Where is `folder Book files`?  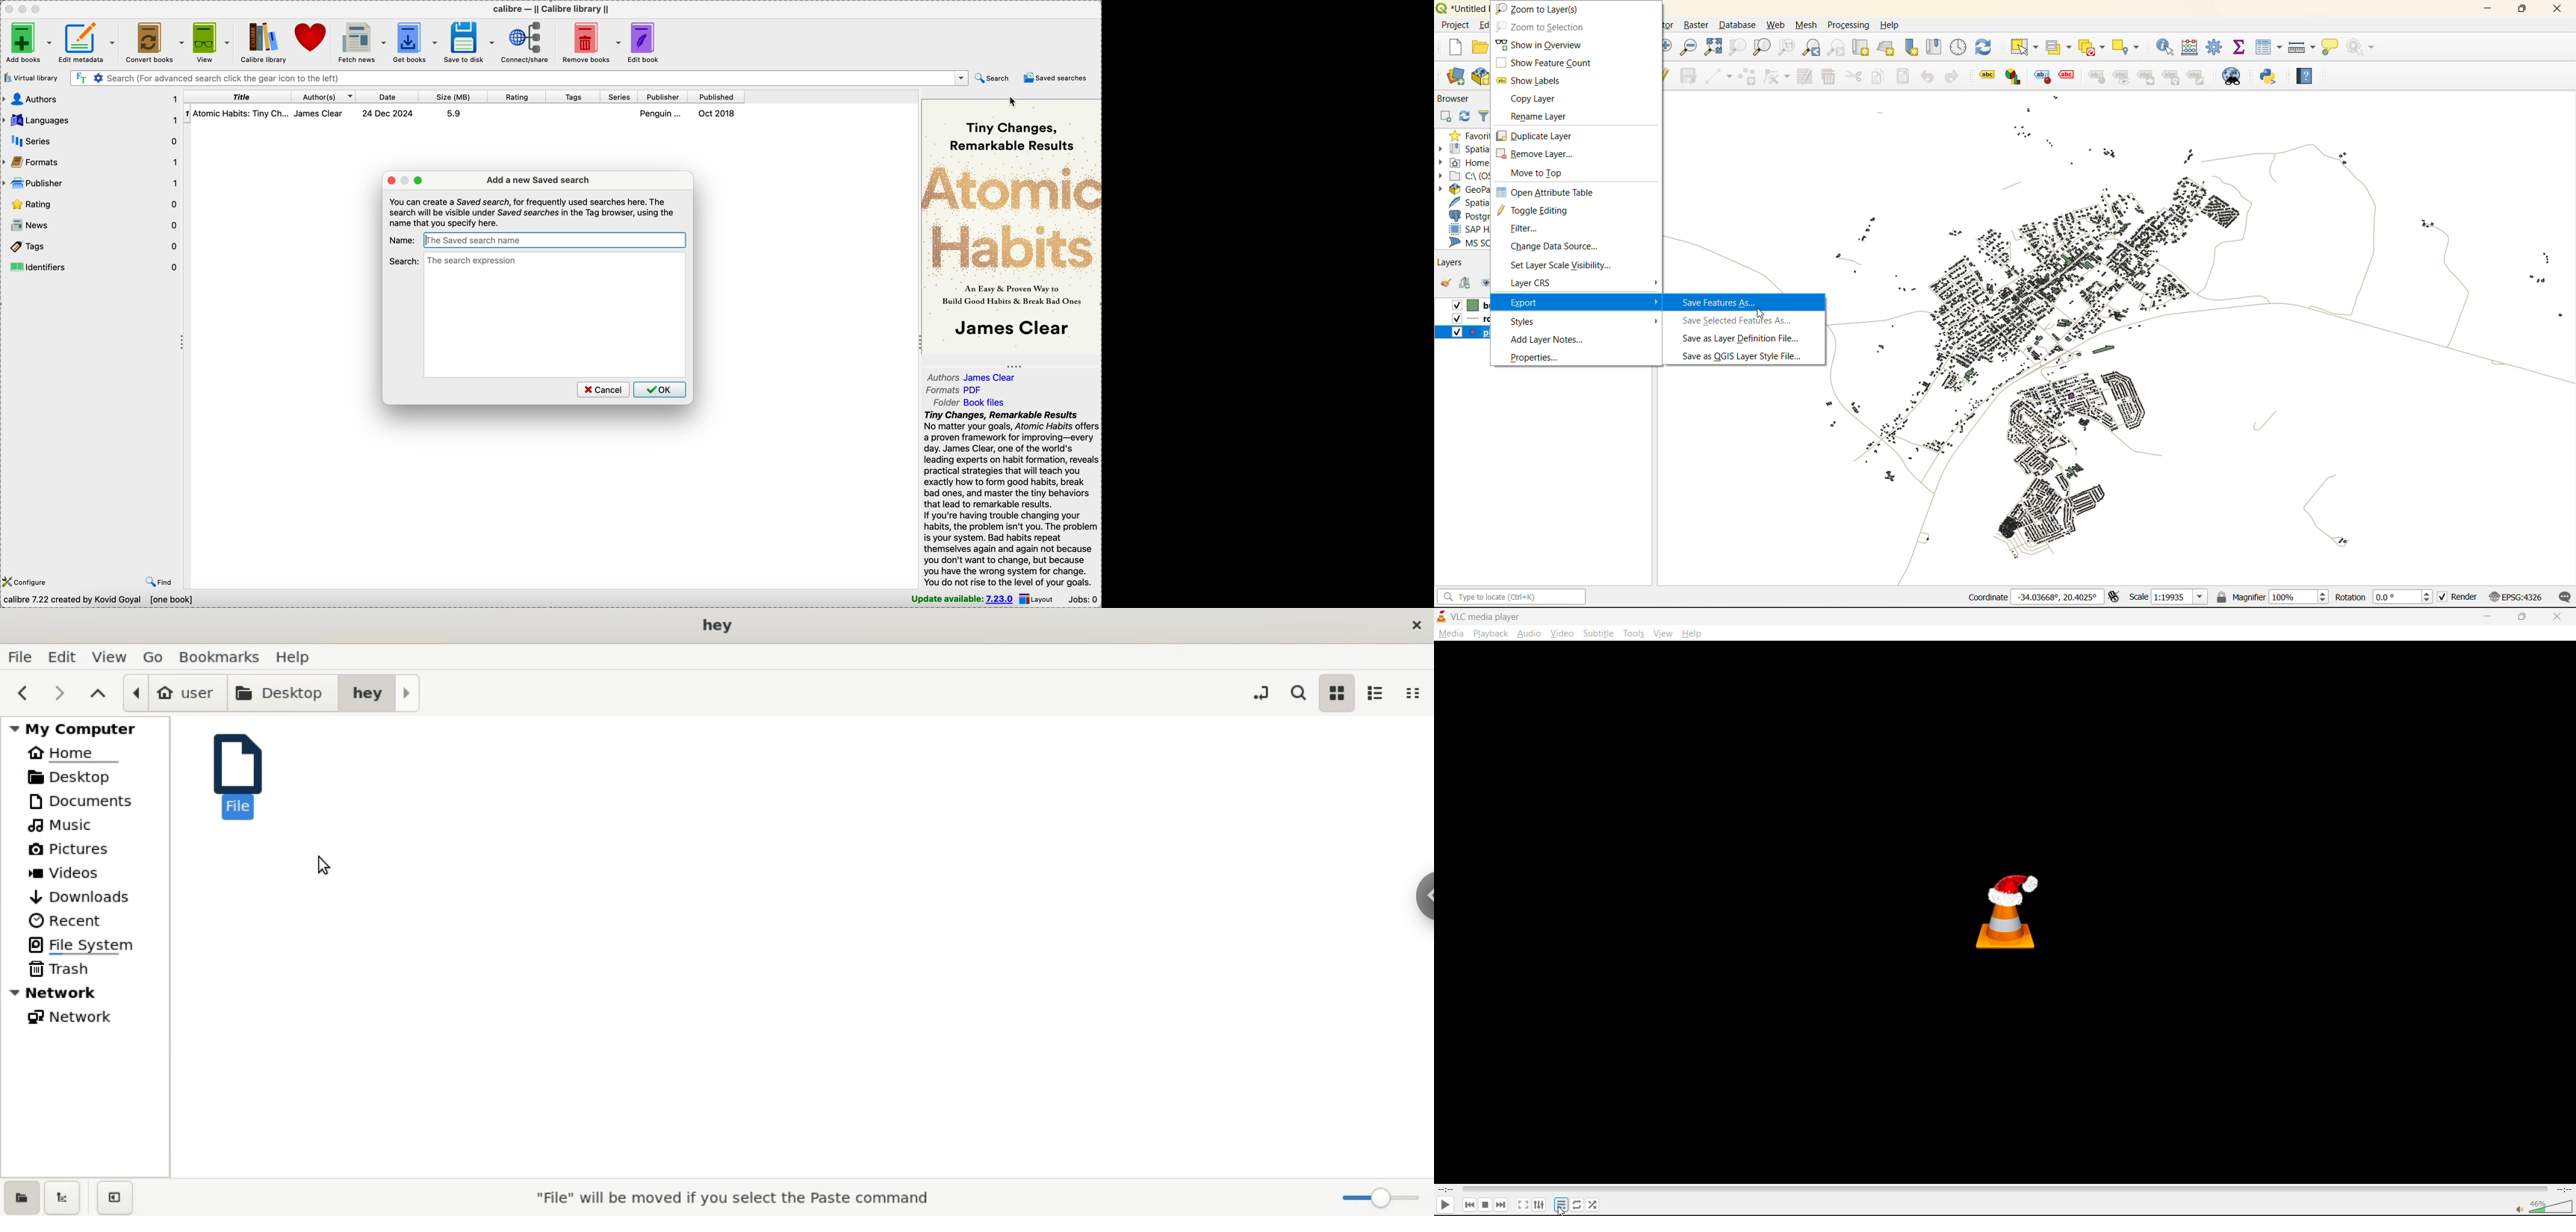 folder Book files is located at coordinates (968, 403).